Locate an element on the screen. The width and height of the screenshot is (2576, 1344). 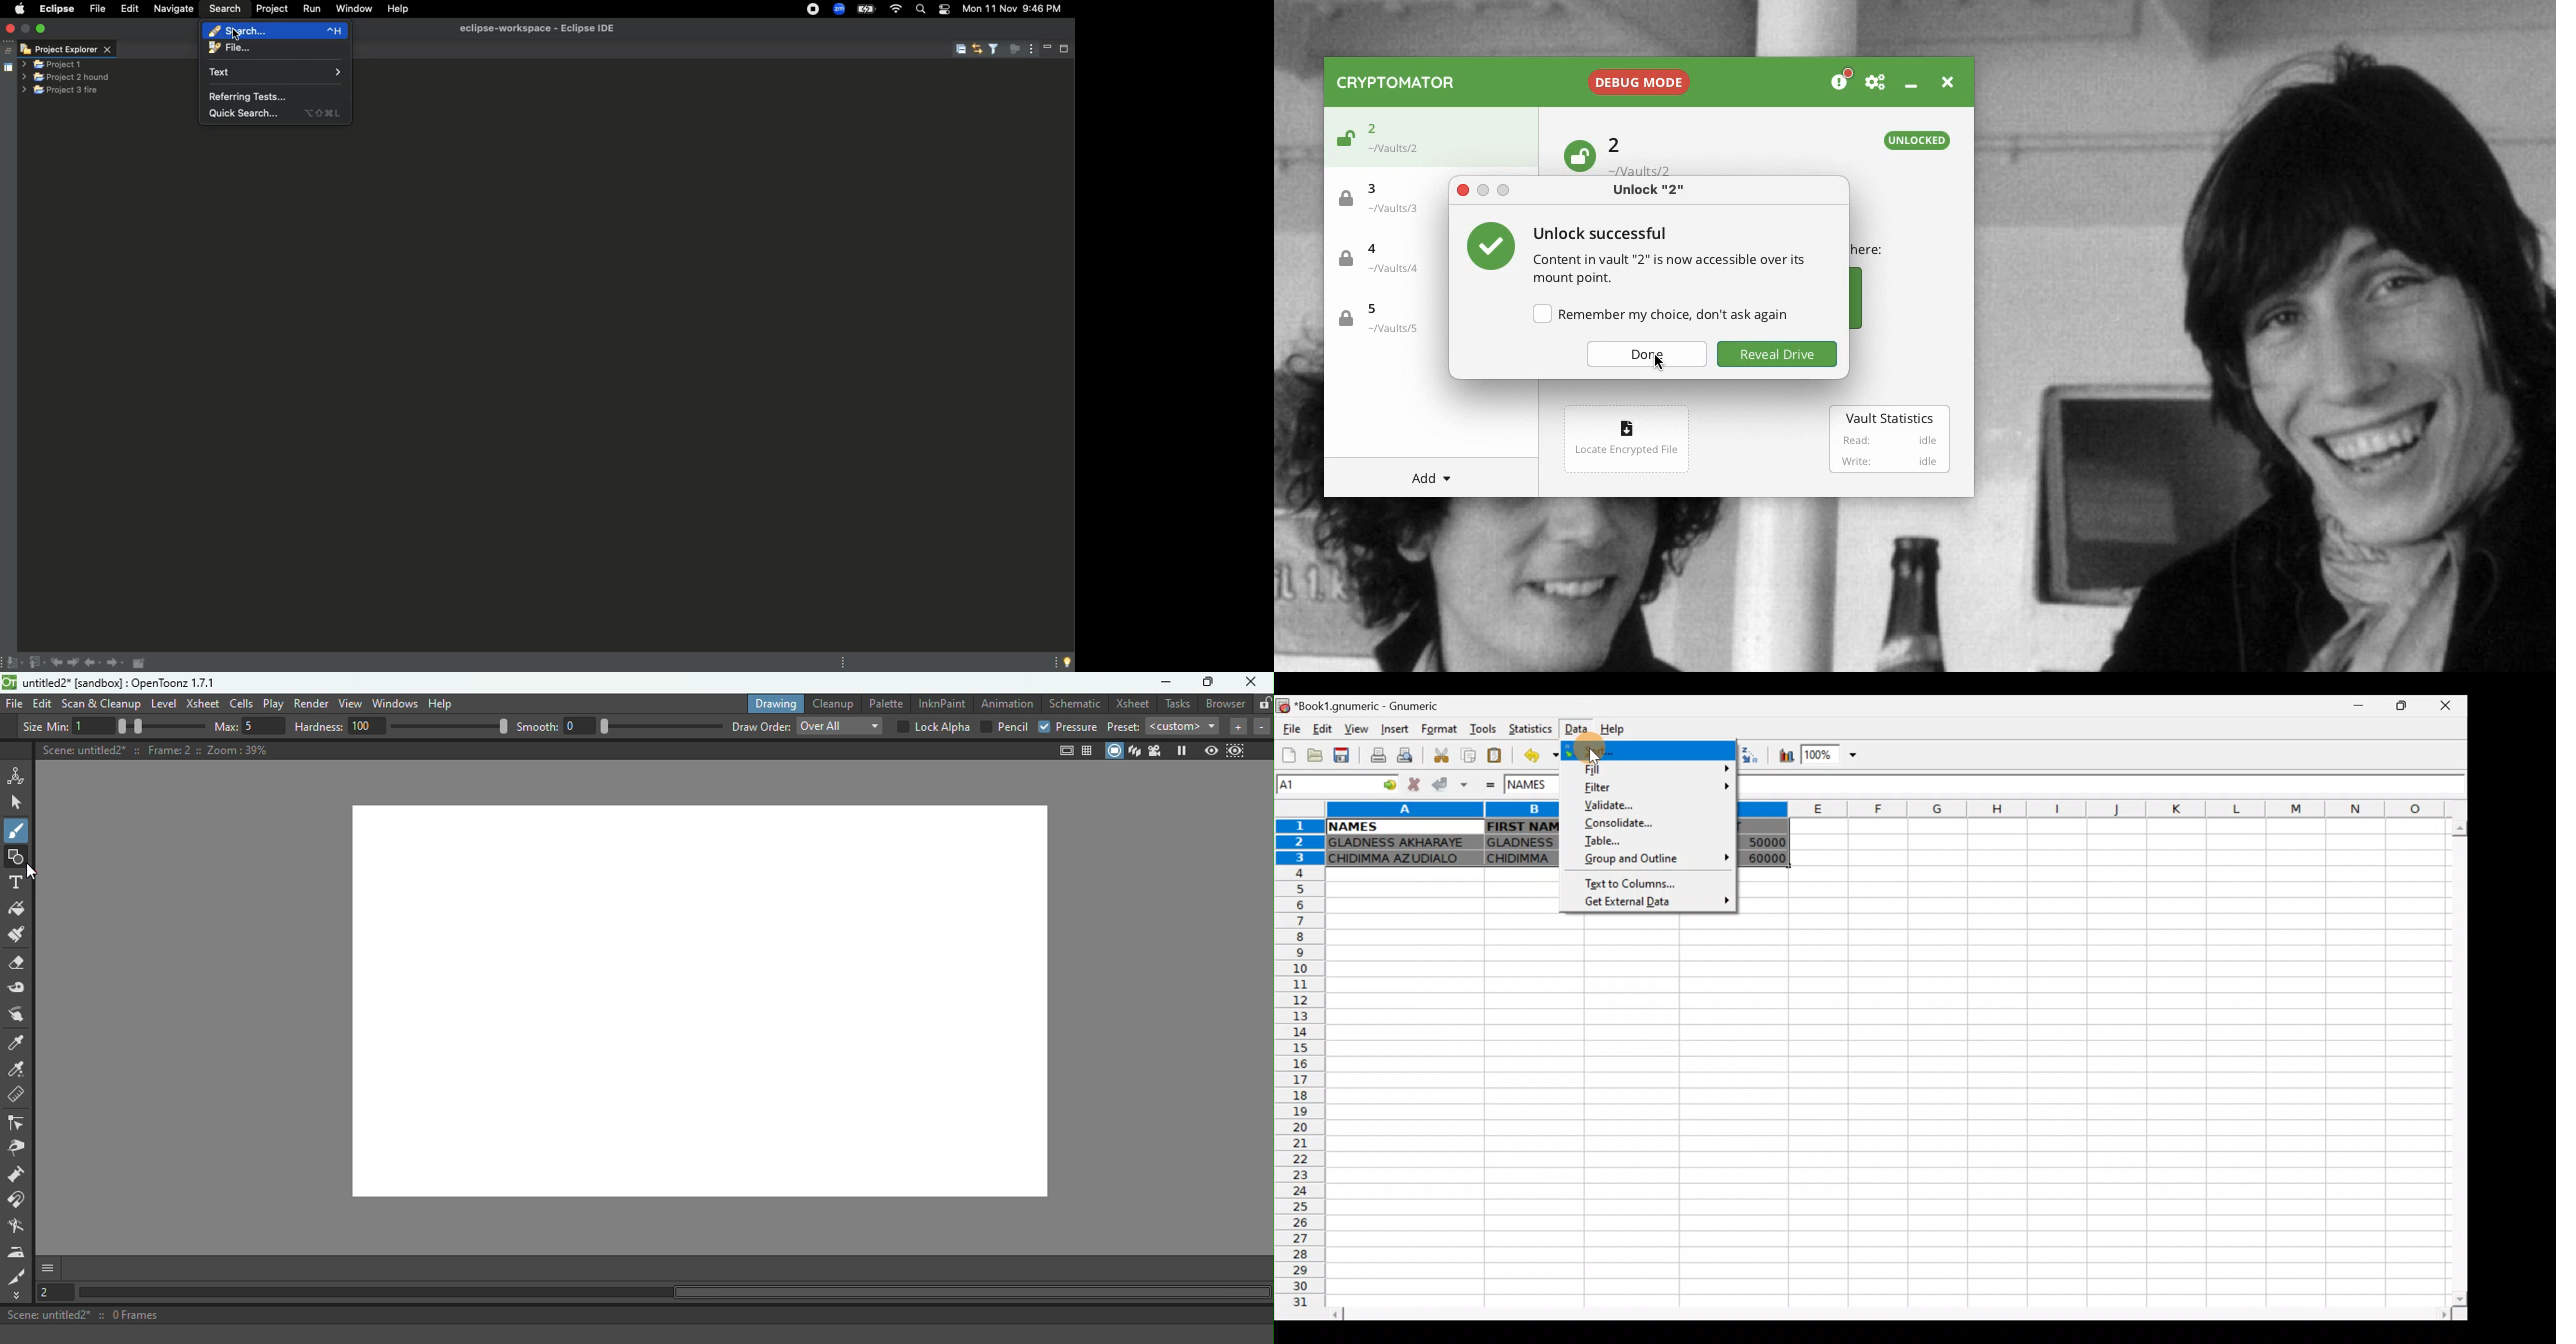
Columns is located at coordinates (2107, 808).